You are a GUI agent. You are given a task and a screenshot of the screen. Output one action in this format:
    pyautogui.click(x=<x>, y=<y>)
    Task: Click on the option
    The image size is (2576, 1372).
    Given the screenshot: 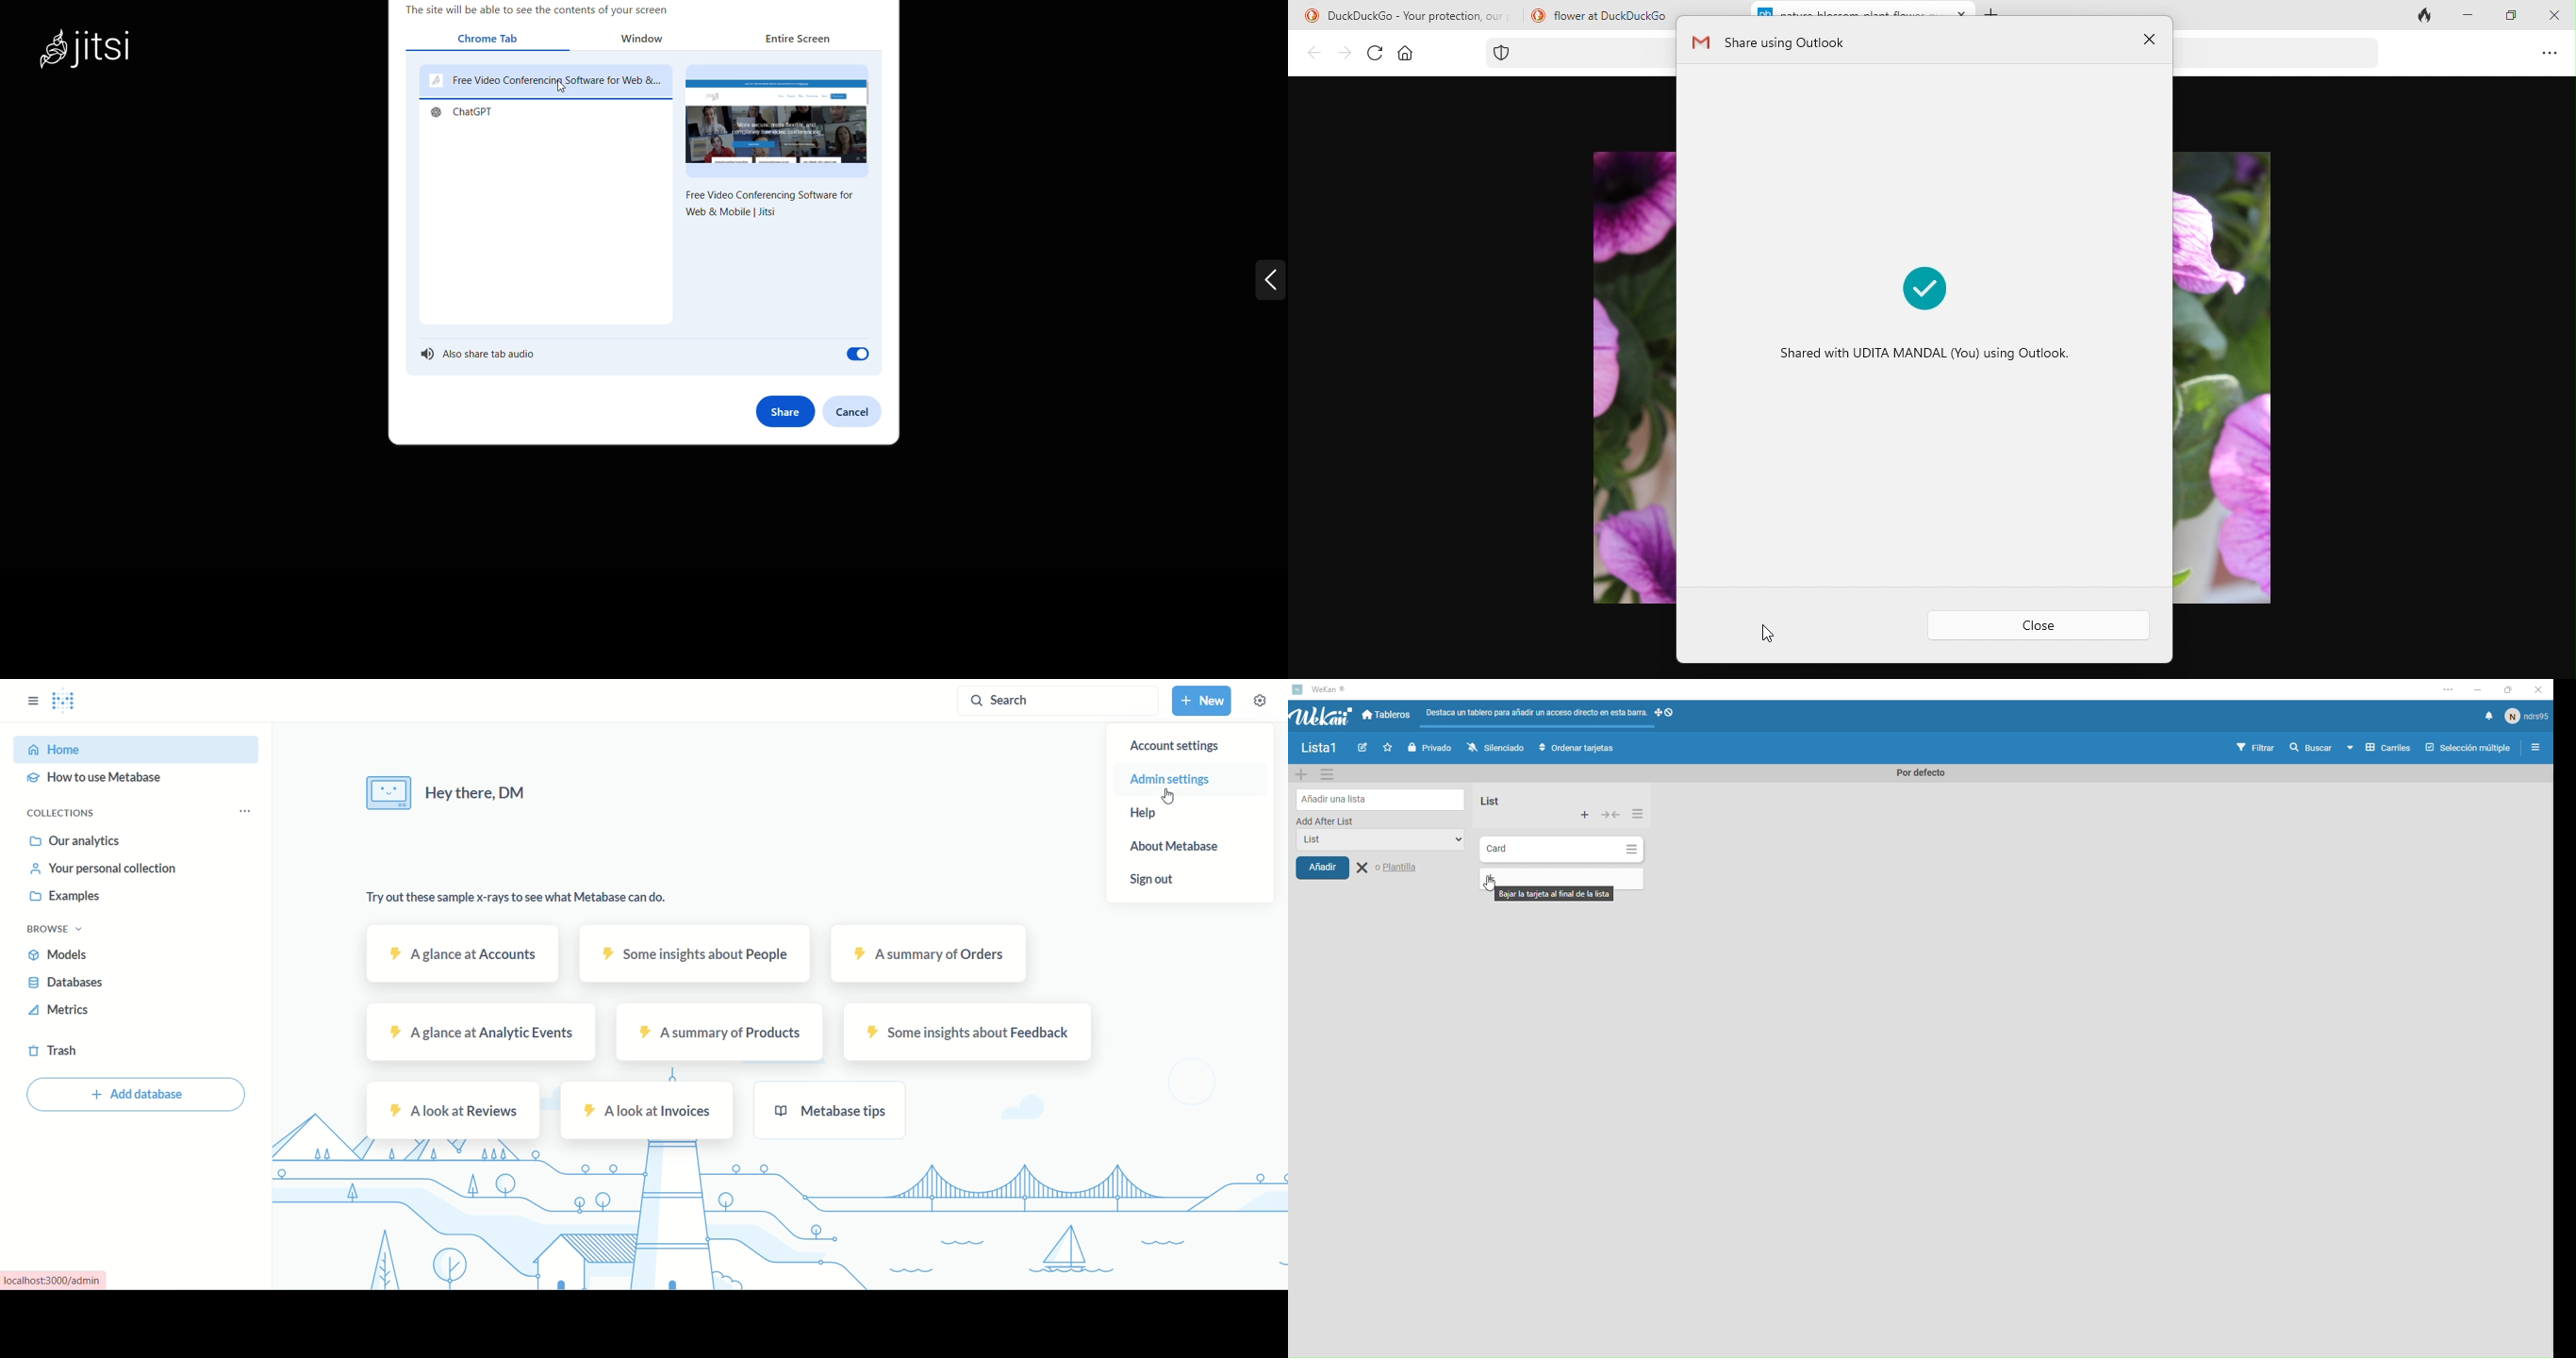 What is the action you would take?
    pyautogui.click(x=2551, y=55)
    